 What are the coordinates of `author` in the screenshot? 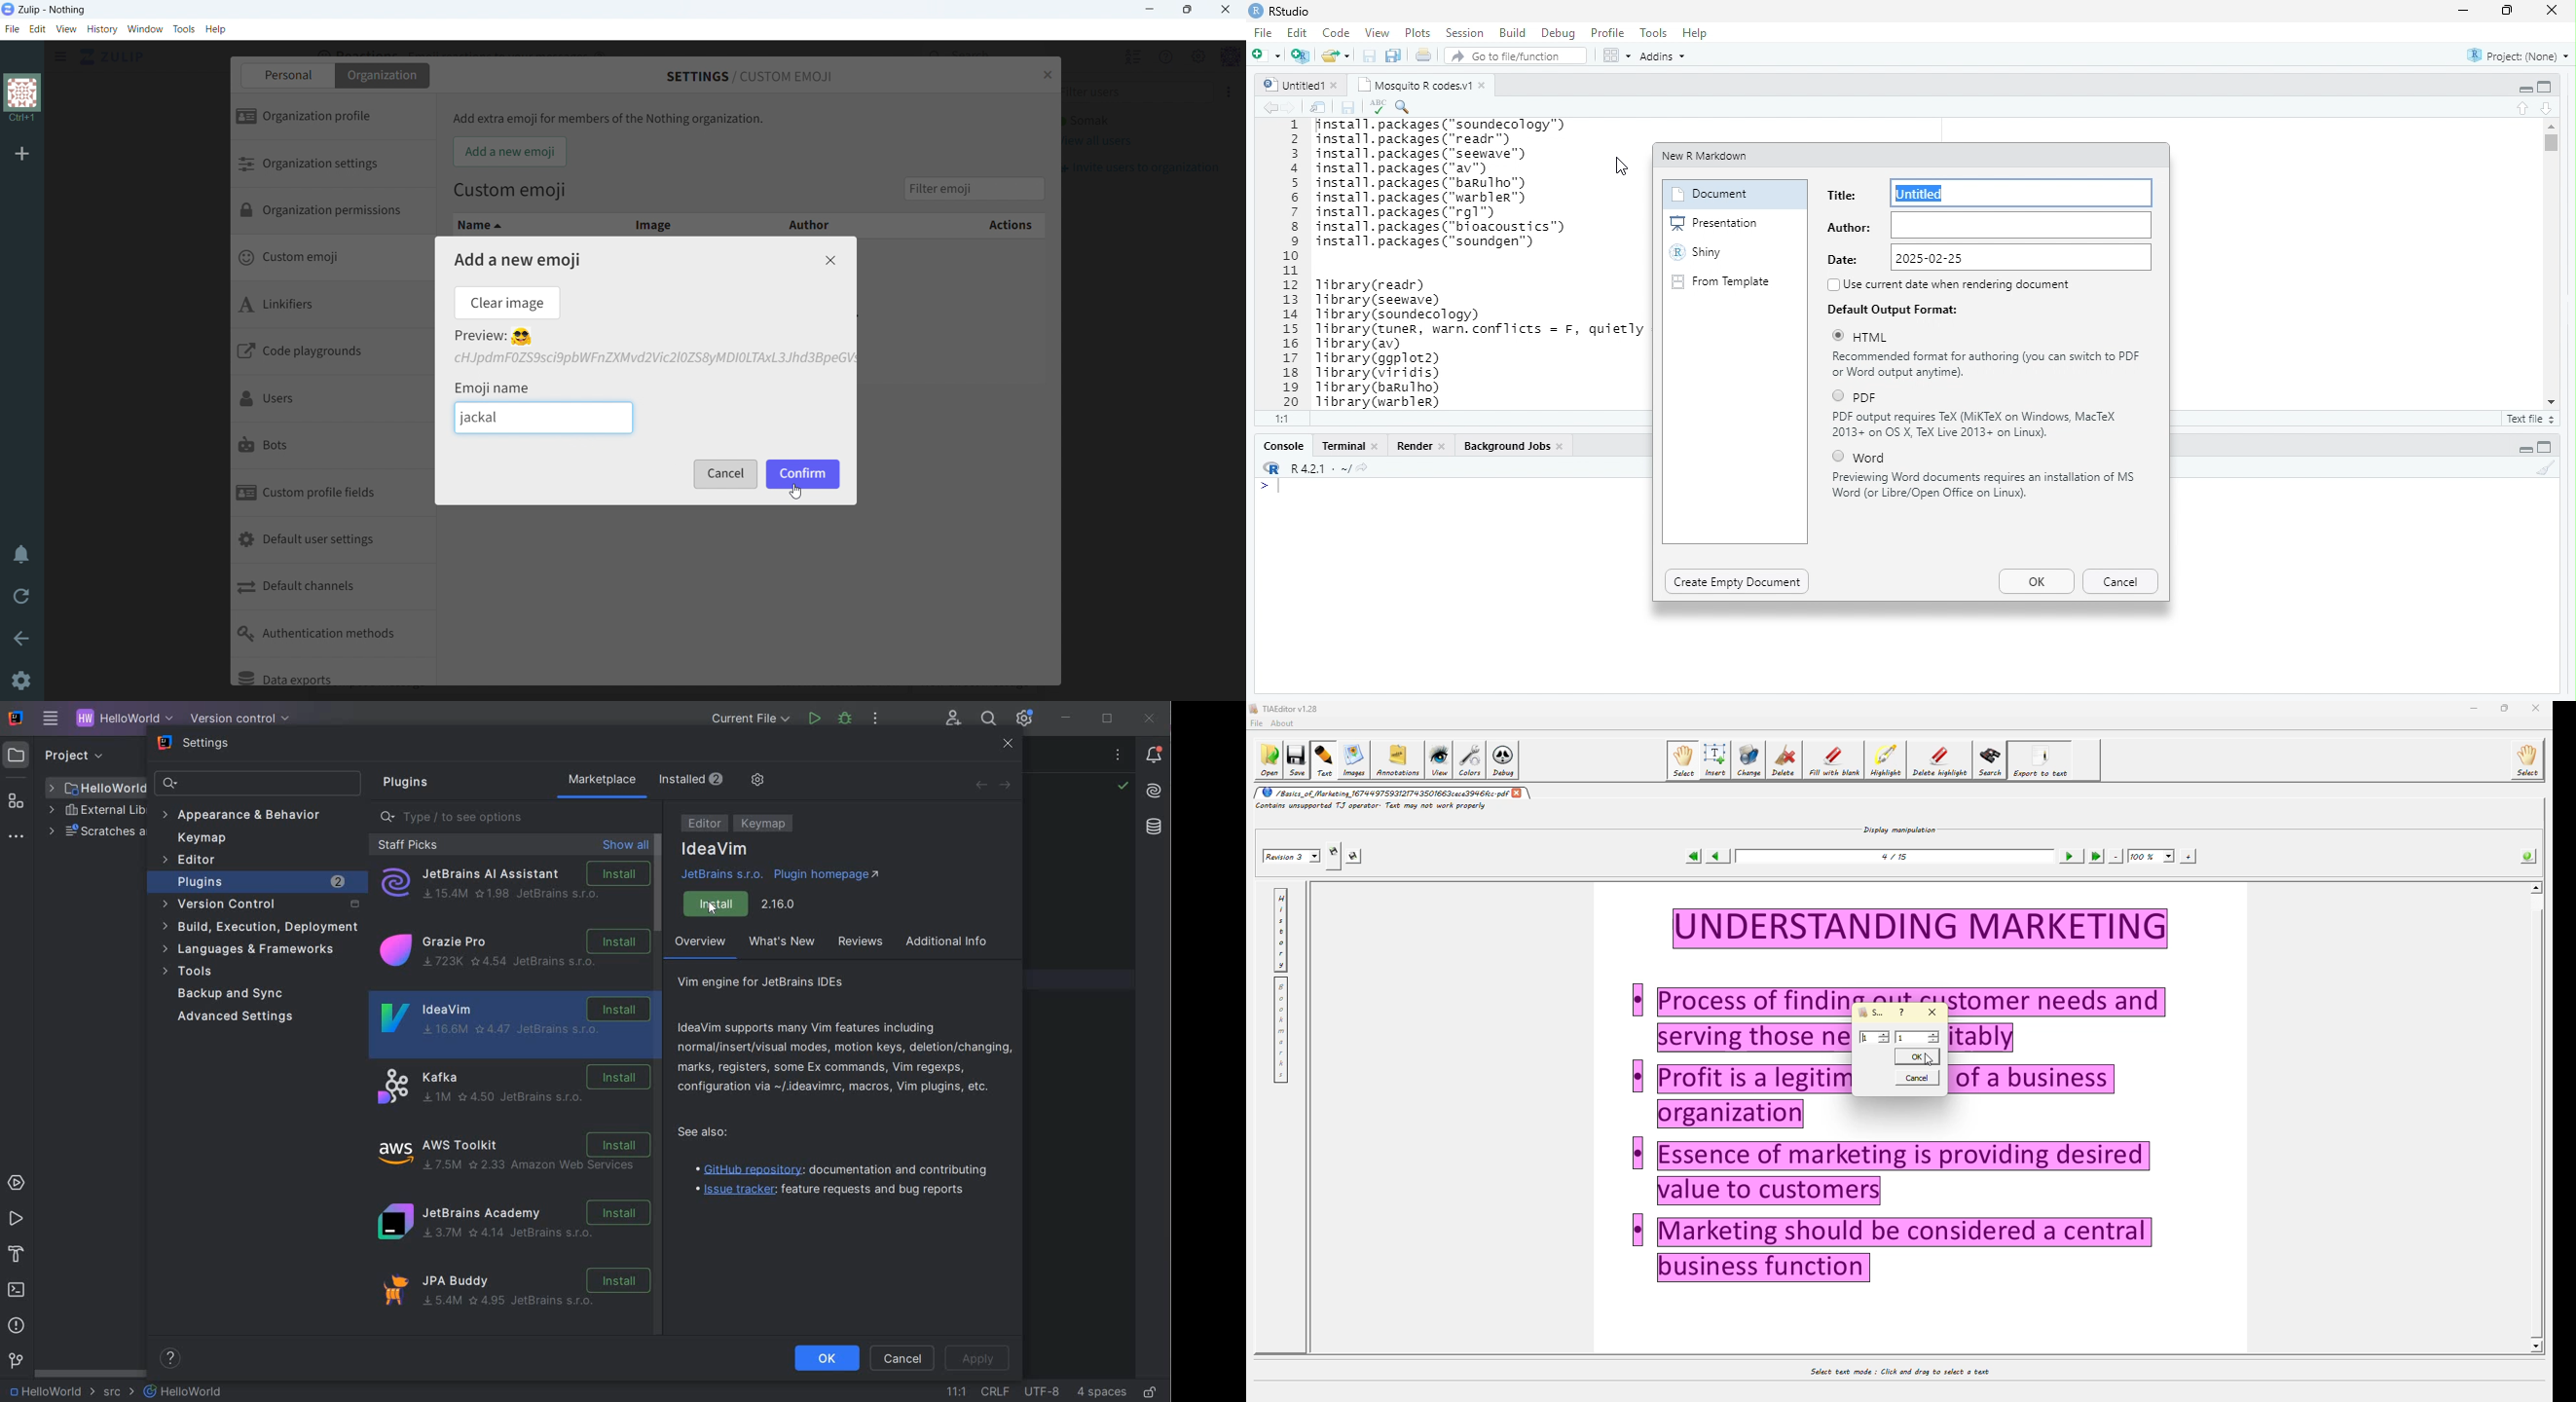 It's located at (800, 223).